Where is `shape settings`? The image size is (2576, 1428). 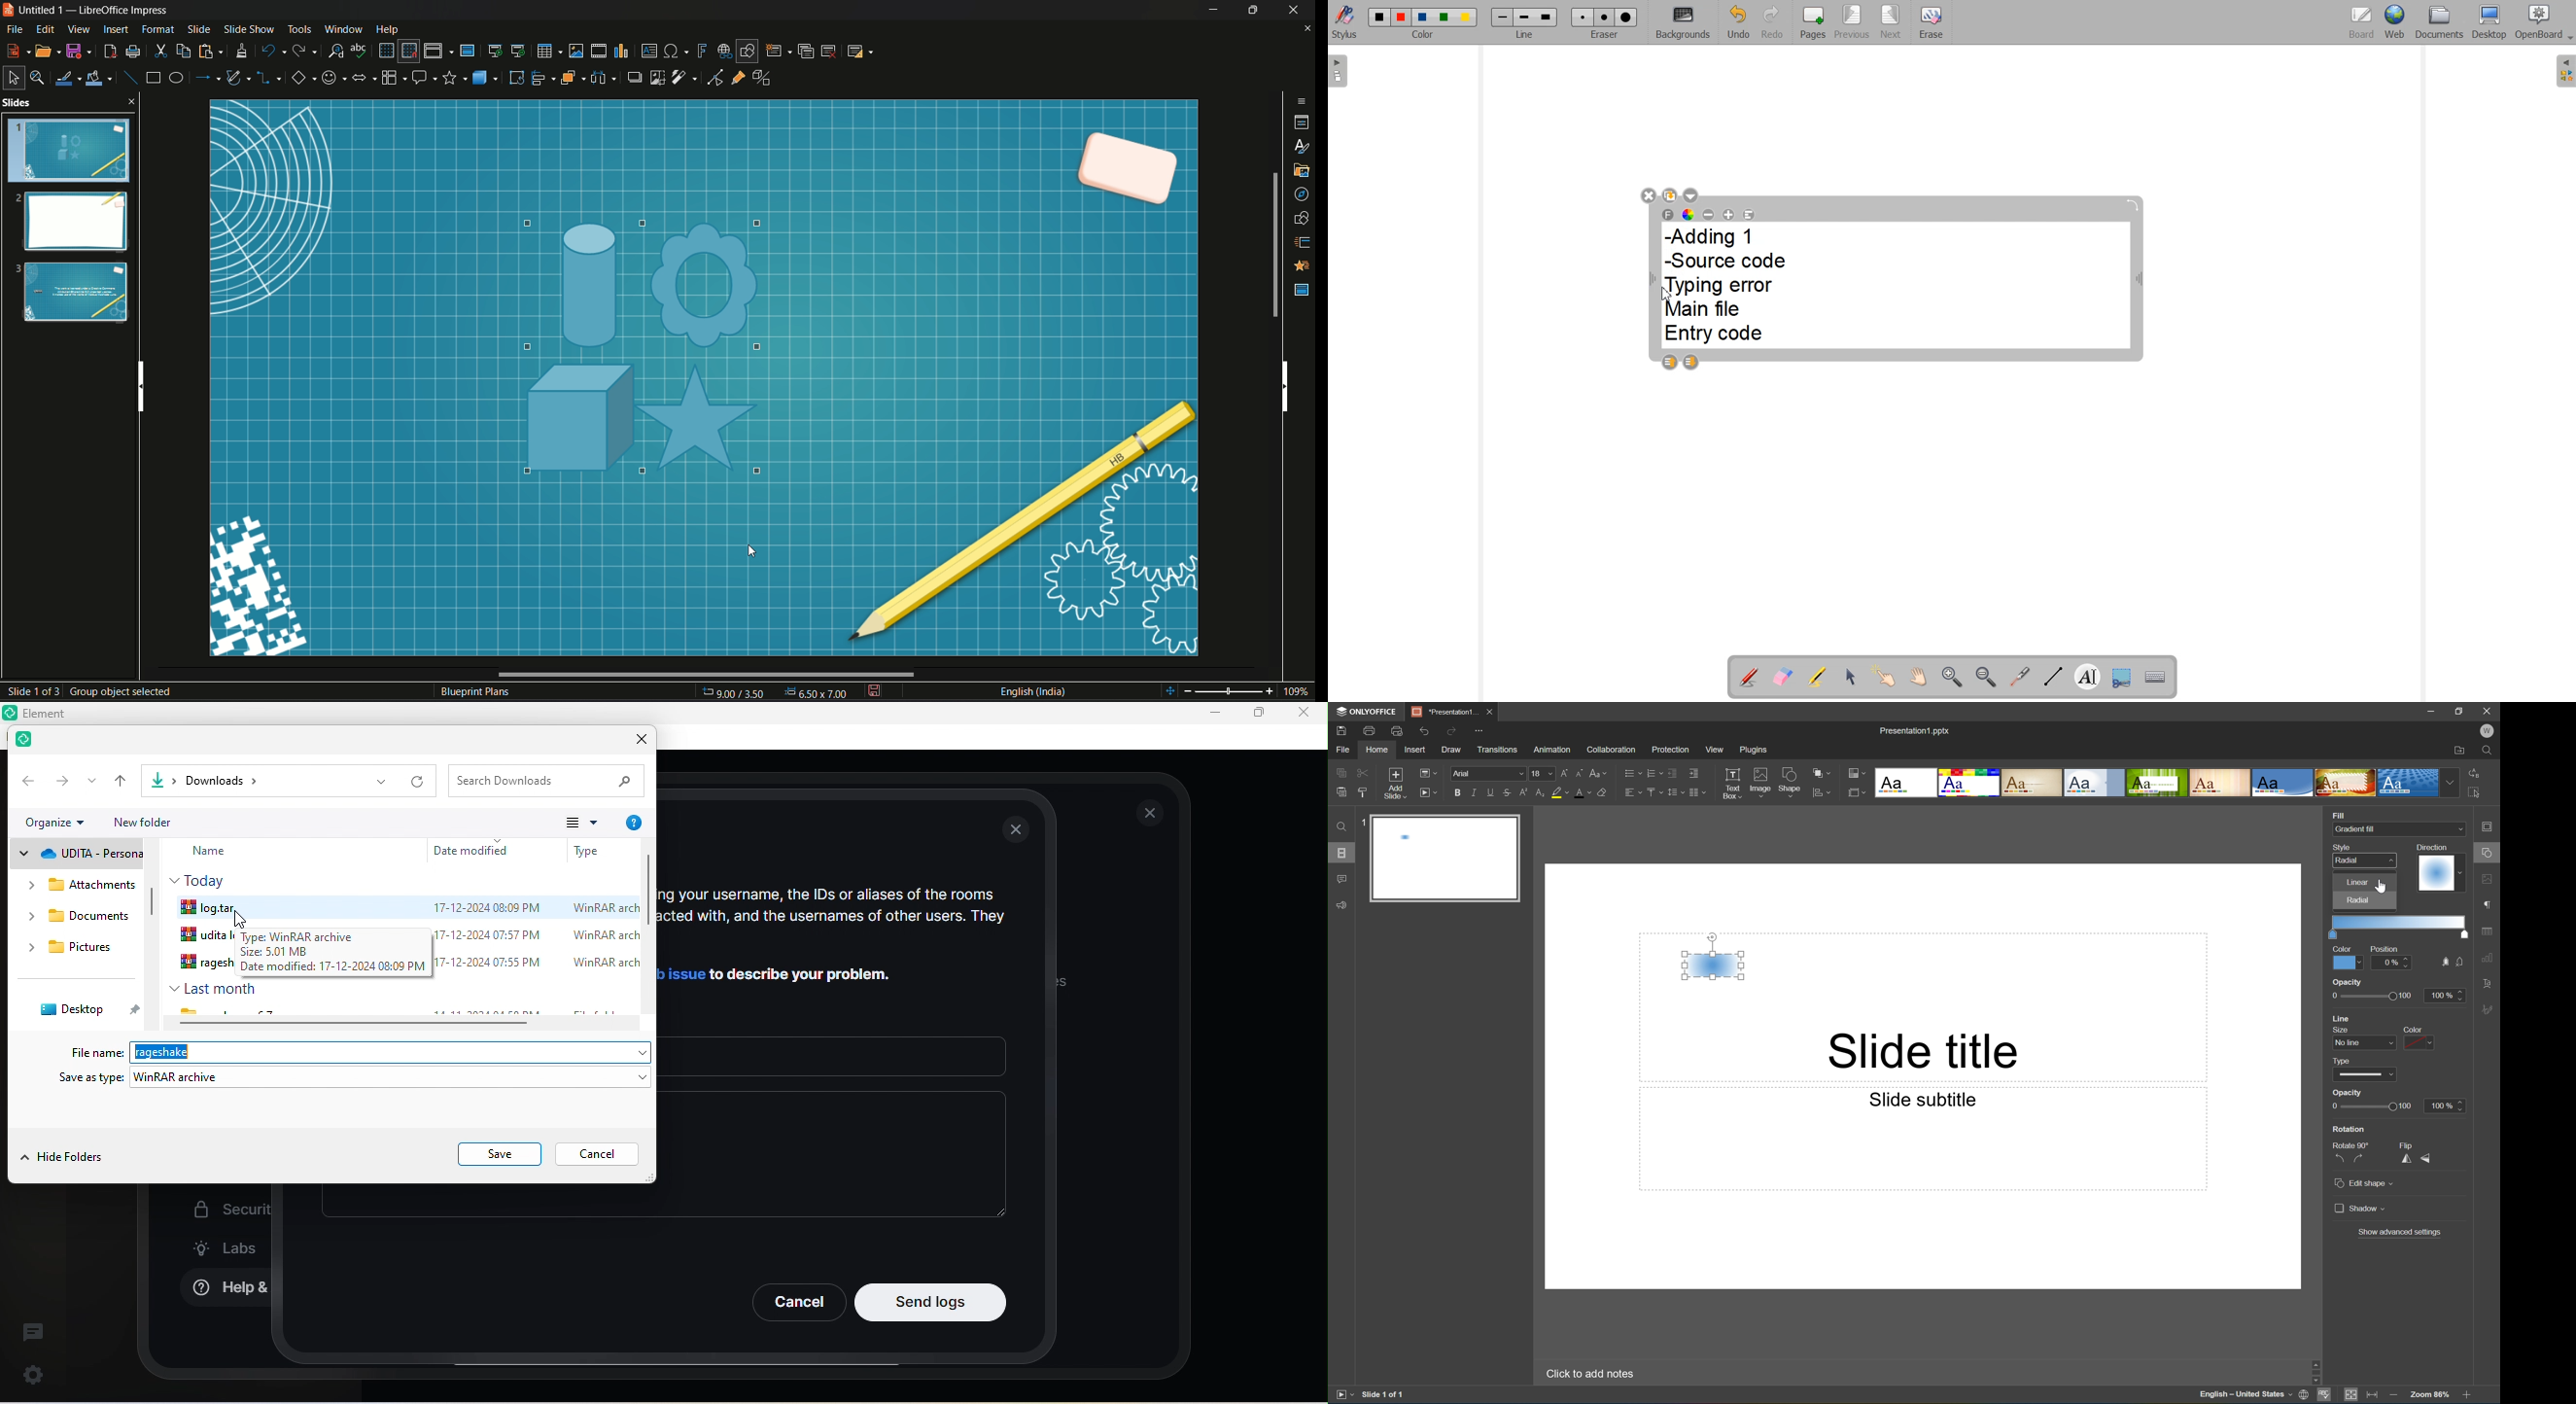
shape settings is located at coordinates (2489, 853).